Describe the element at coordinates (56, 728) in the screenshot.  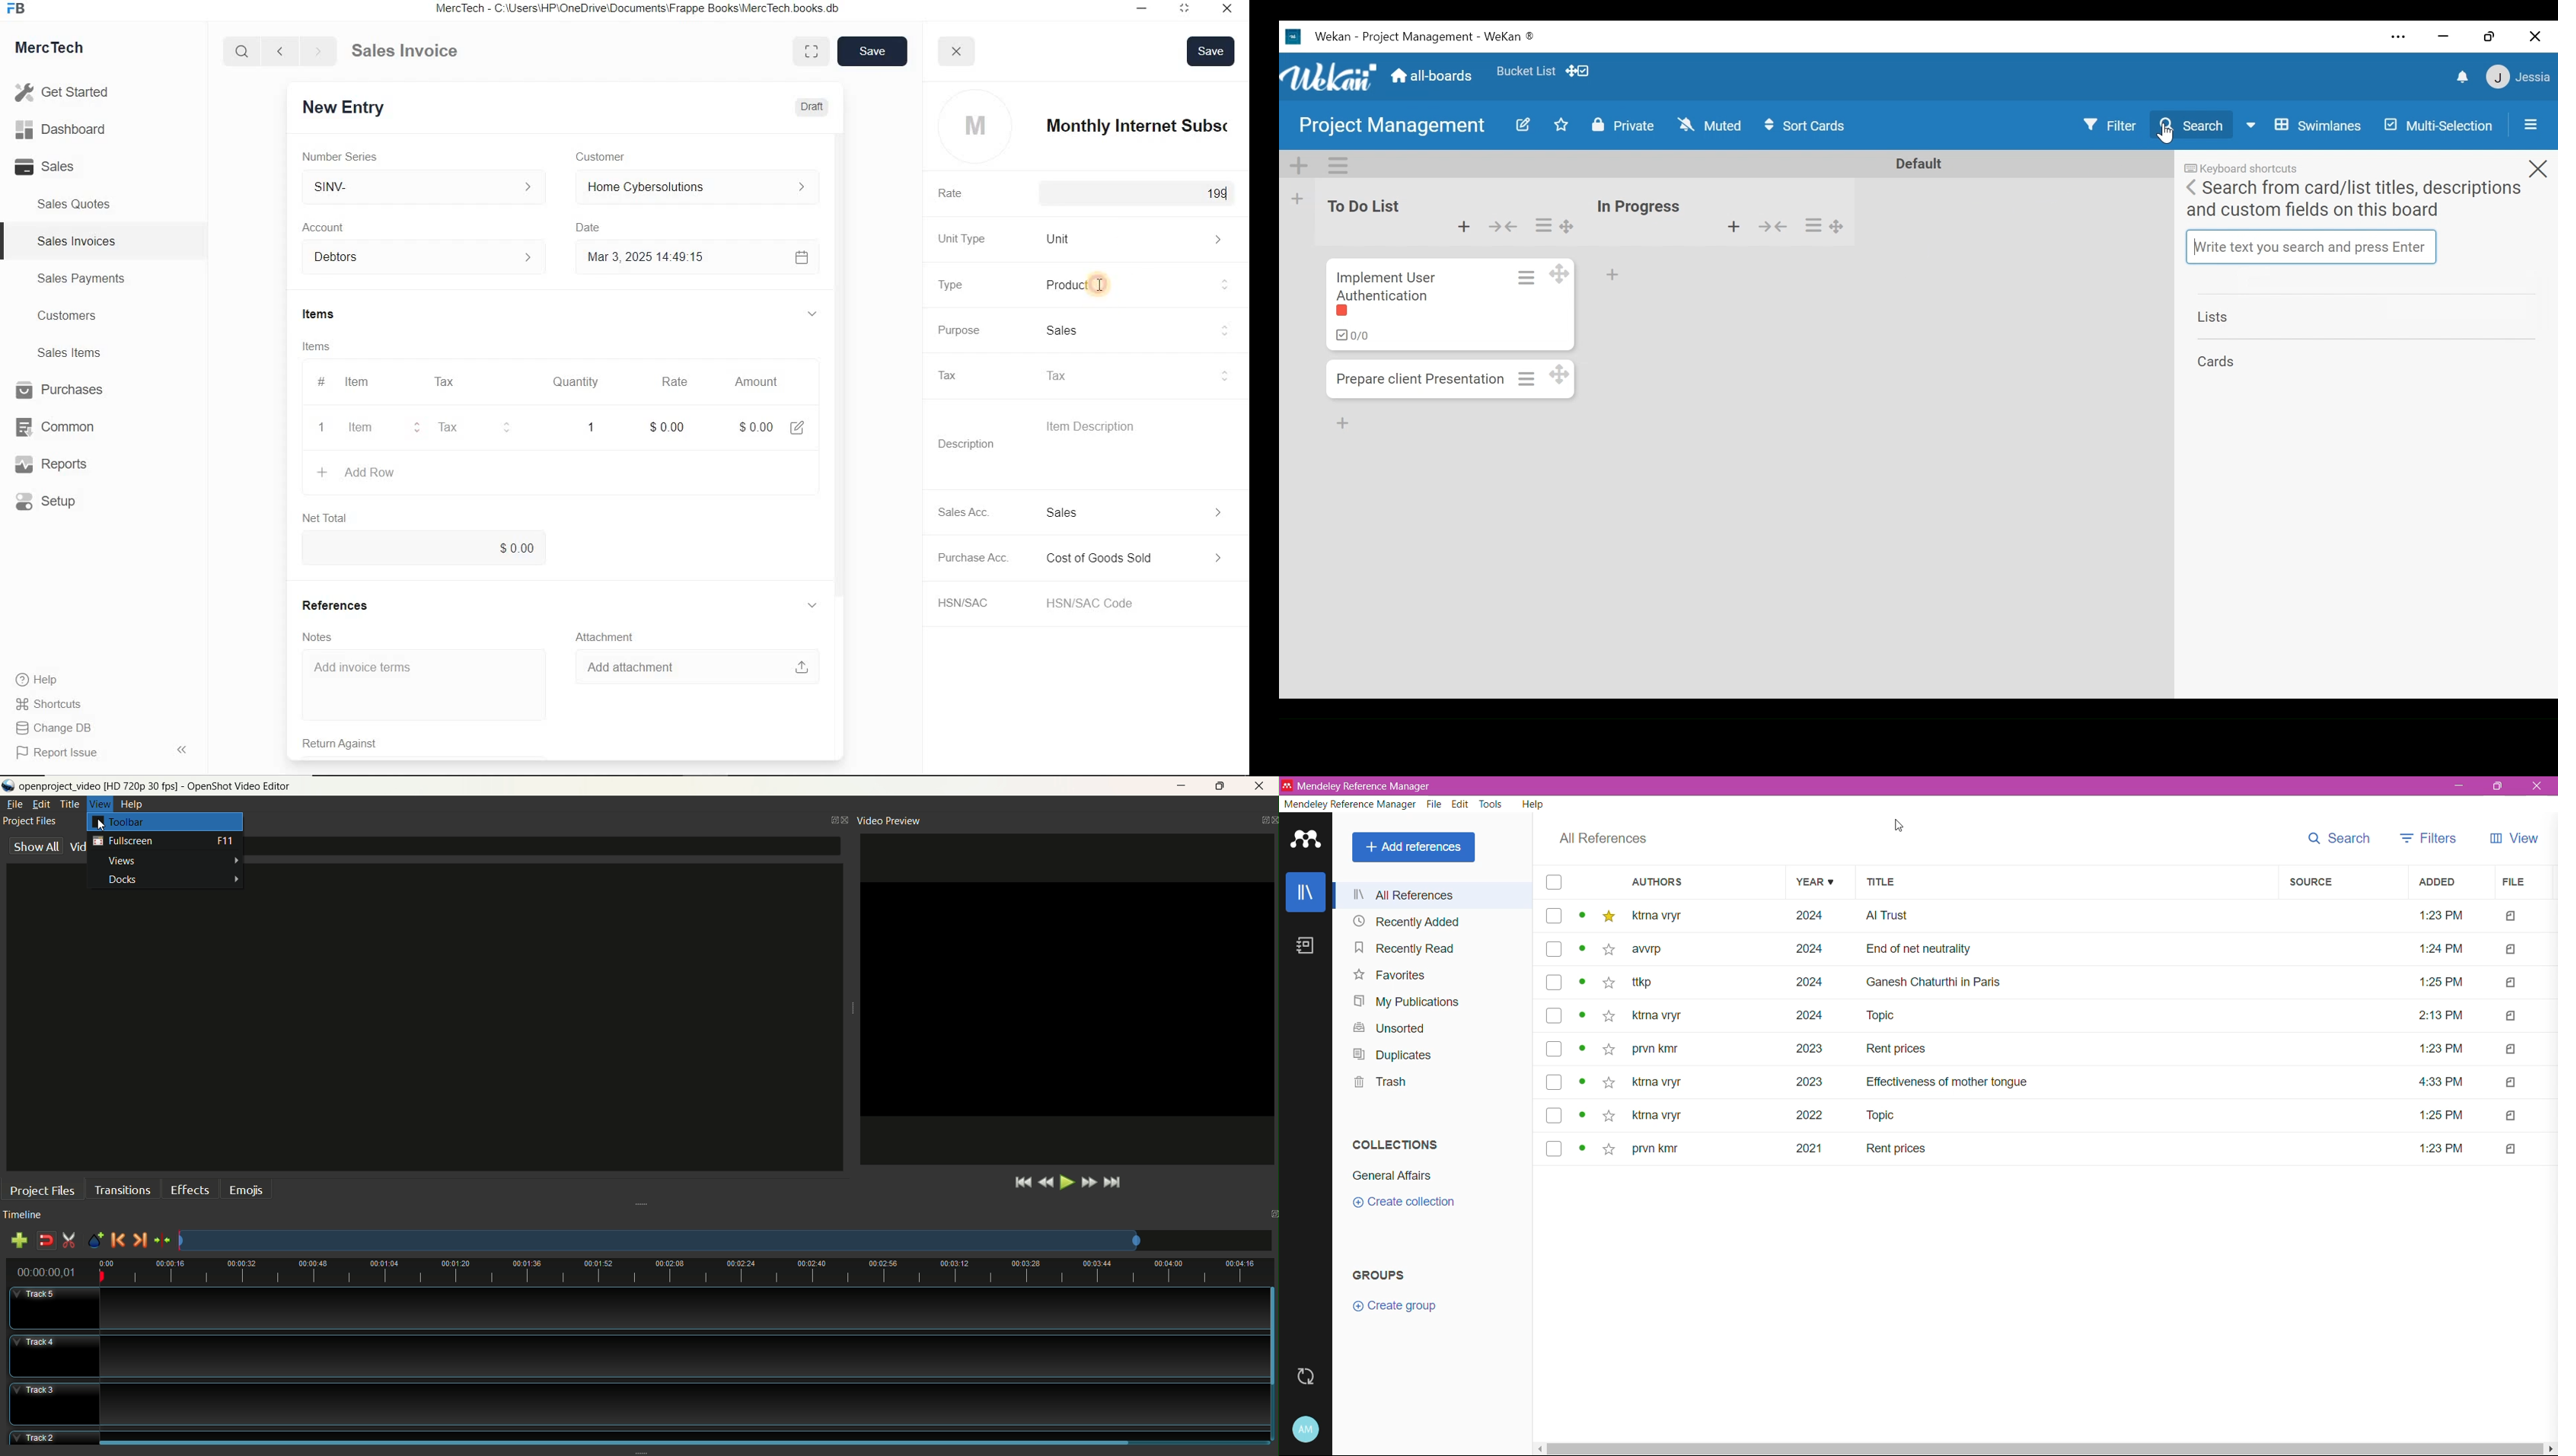
I see `Change DB` at that location.